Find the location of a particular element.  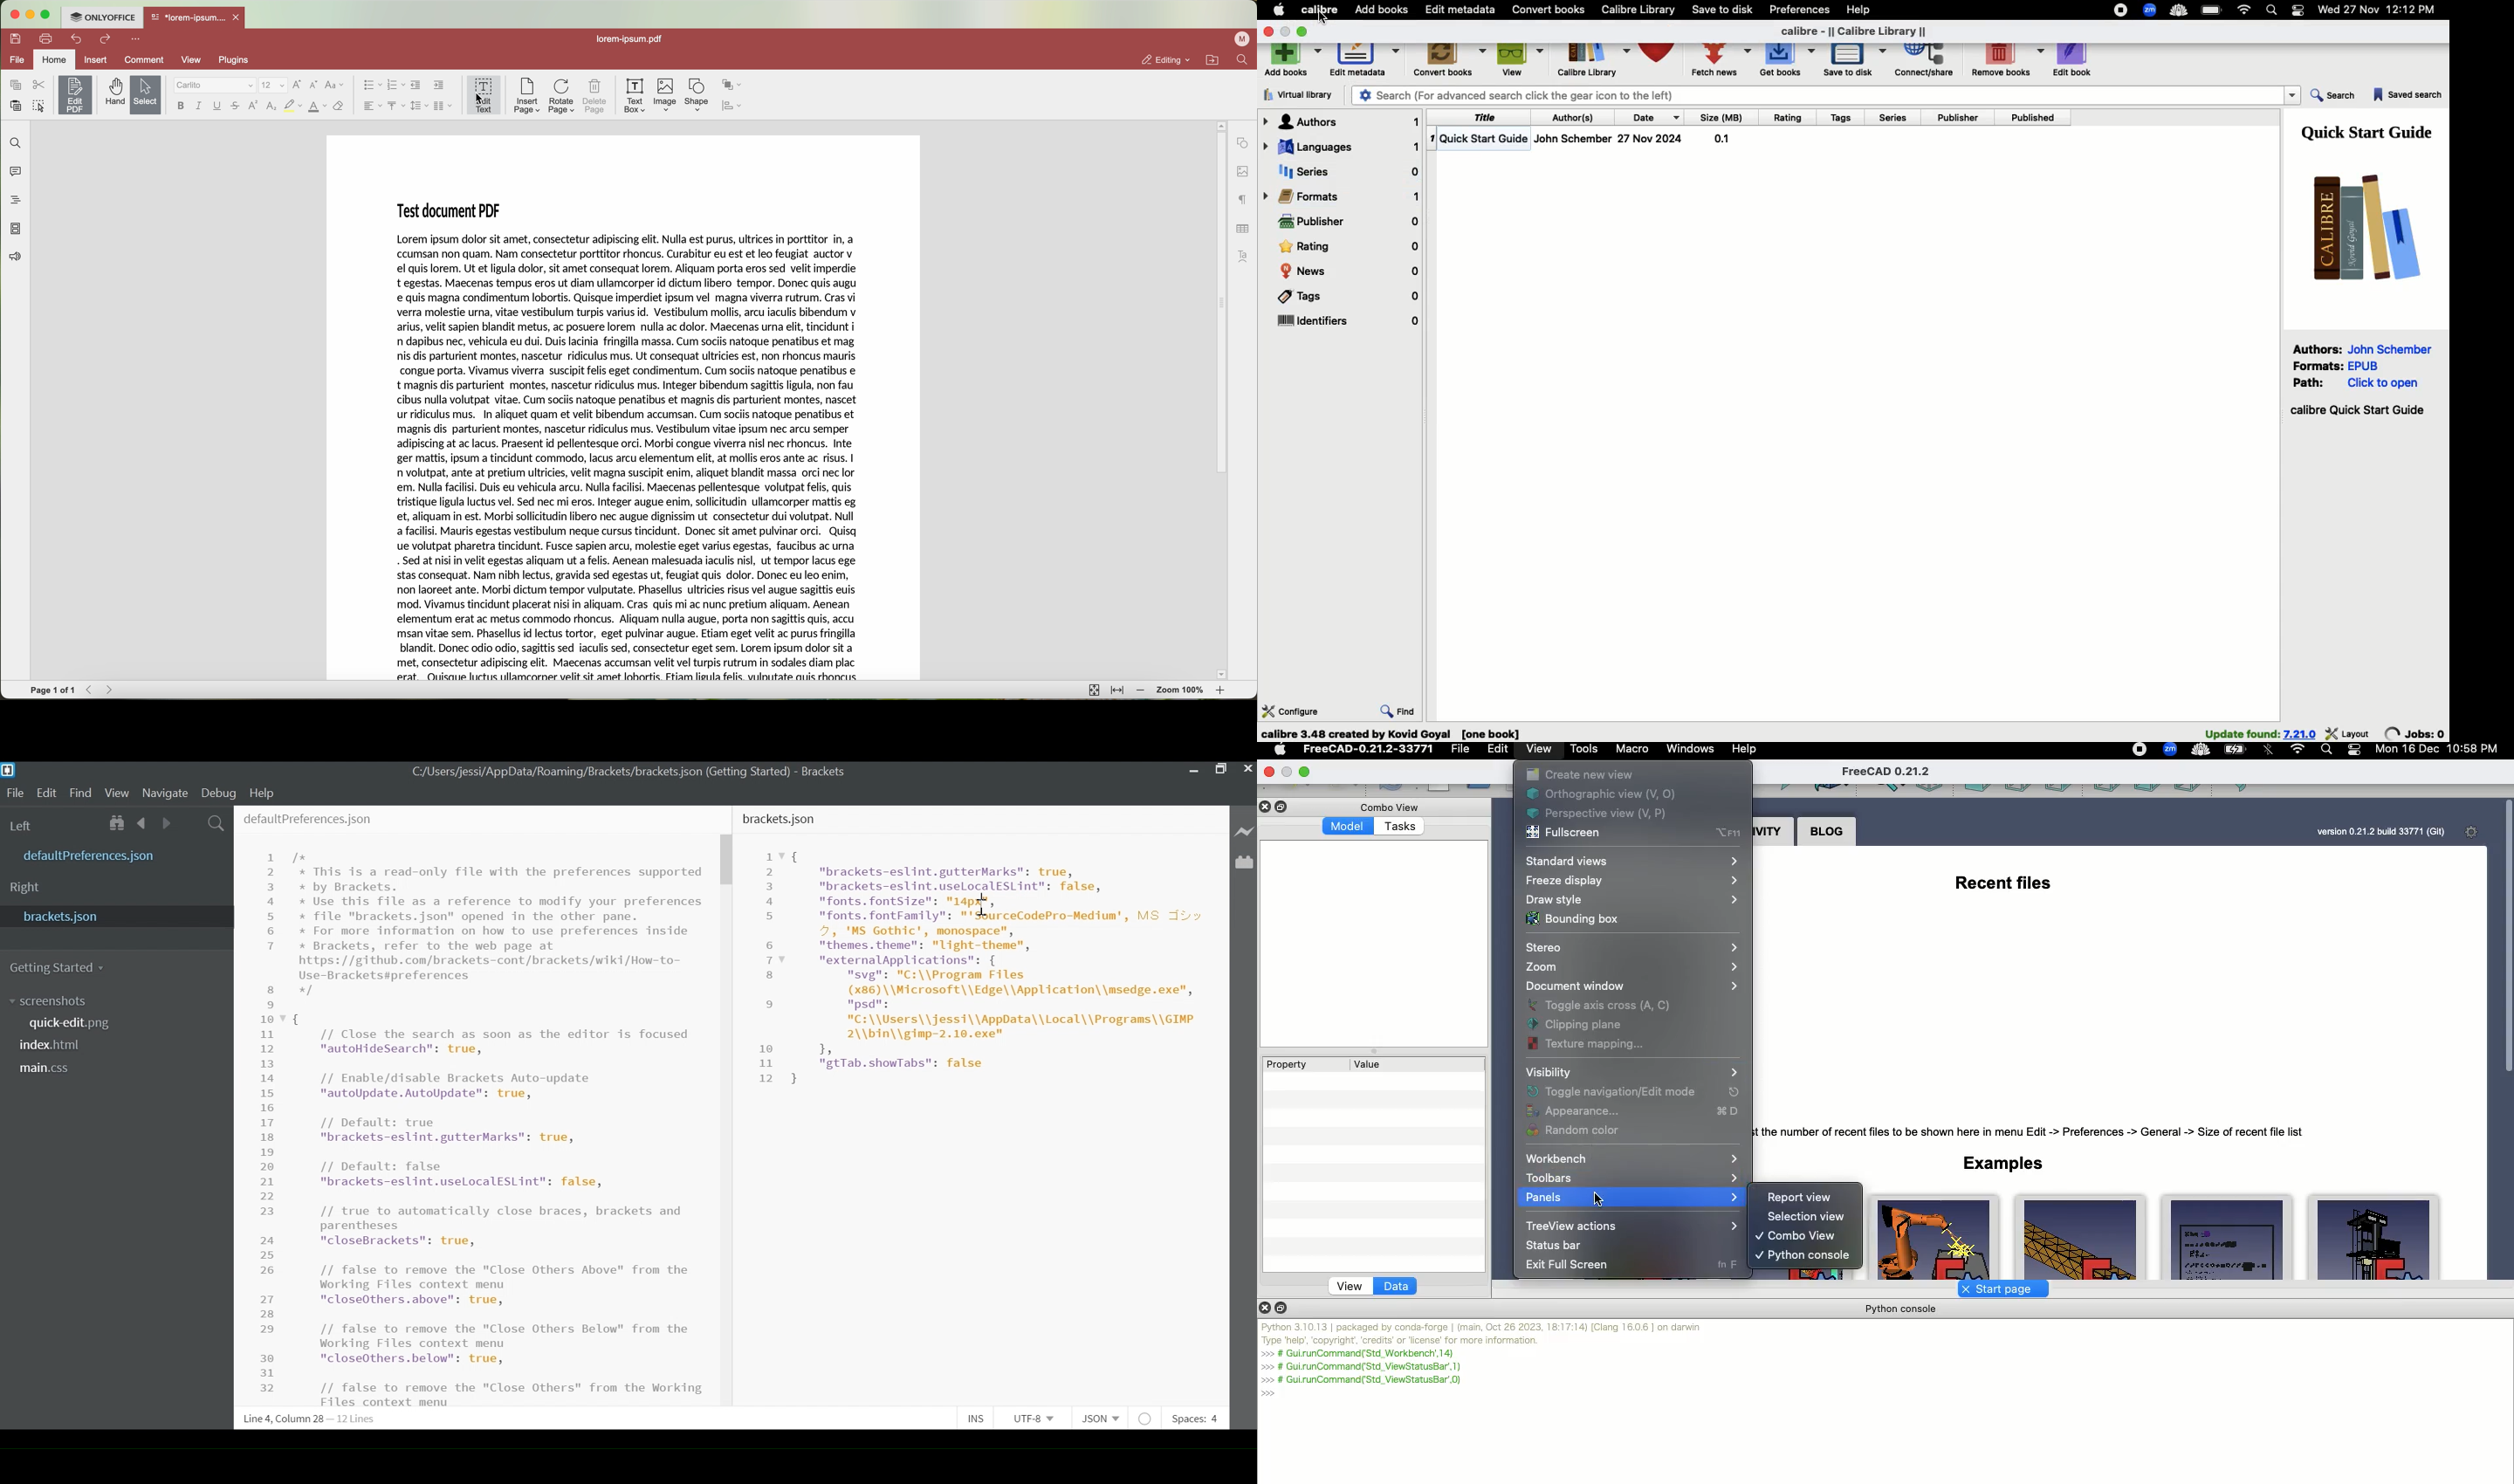

FemCalculixCantile ver3D_newSolver.FCStd 158Kb is located at coordinates (2080, 1237).